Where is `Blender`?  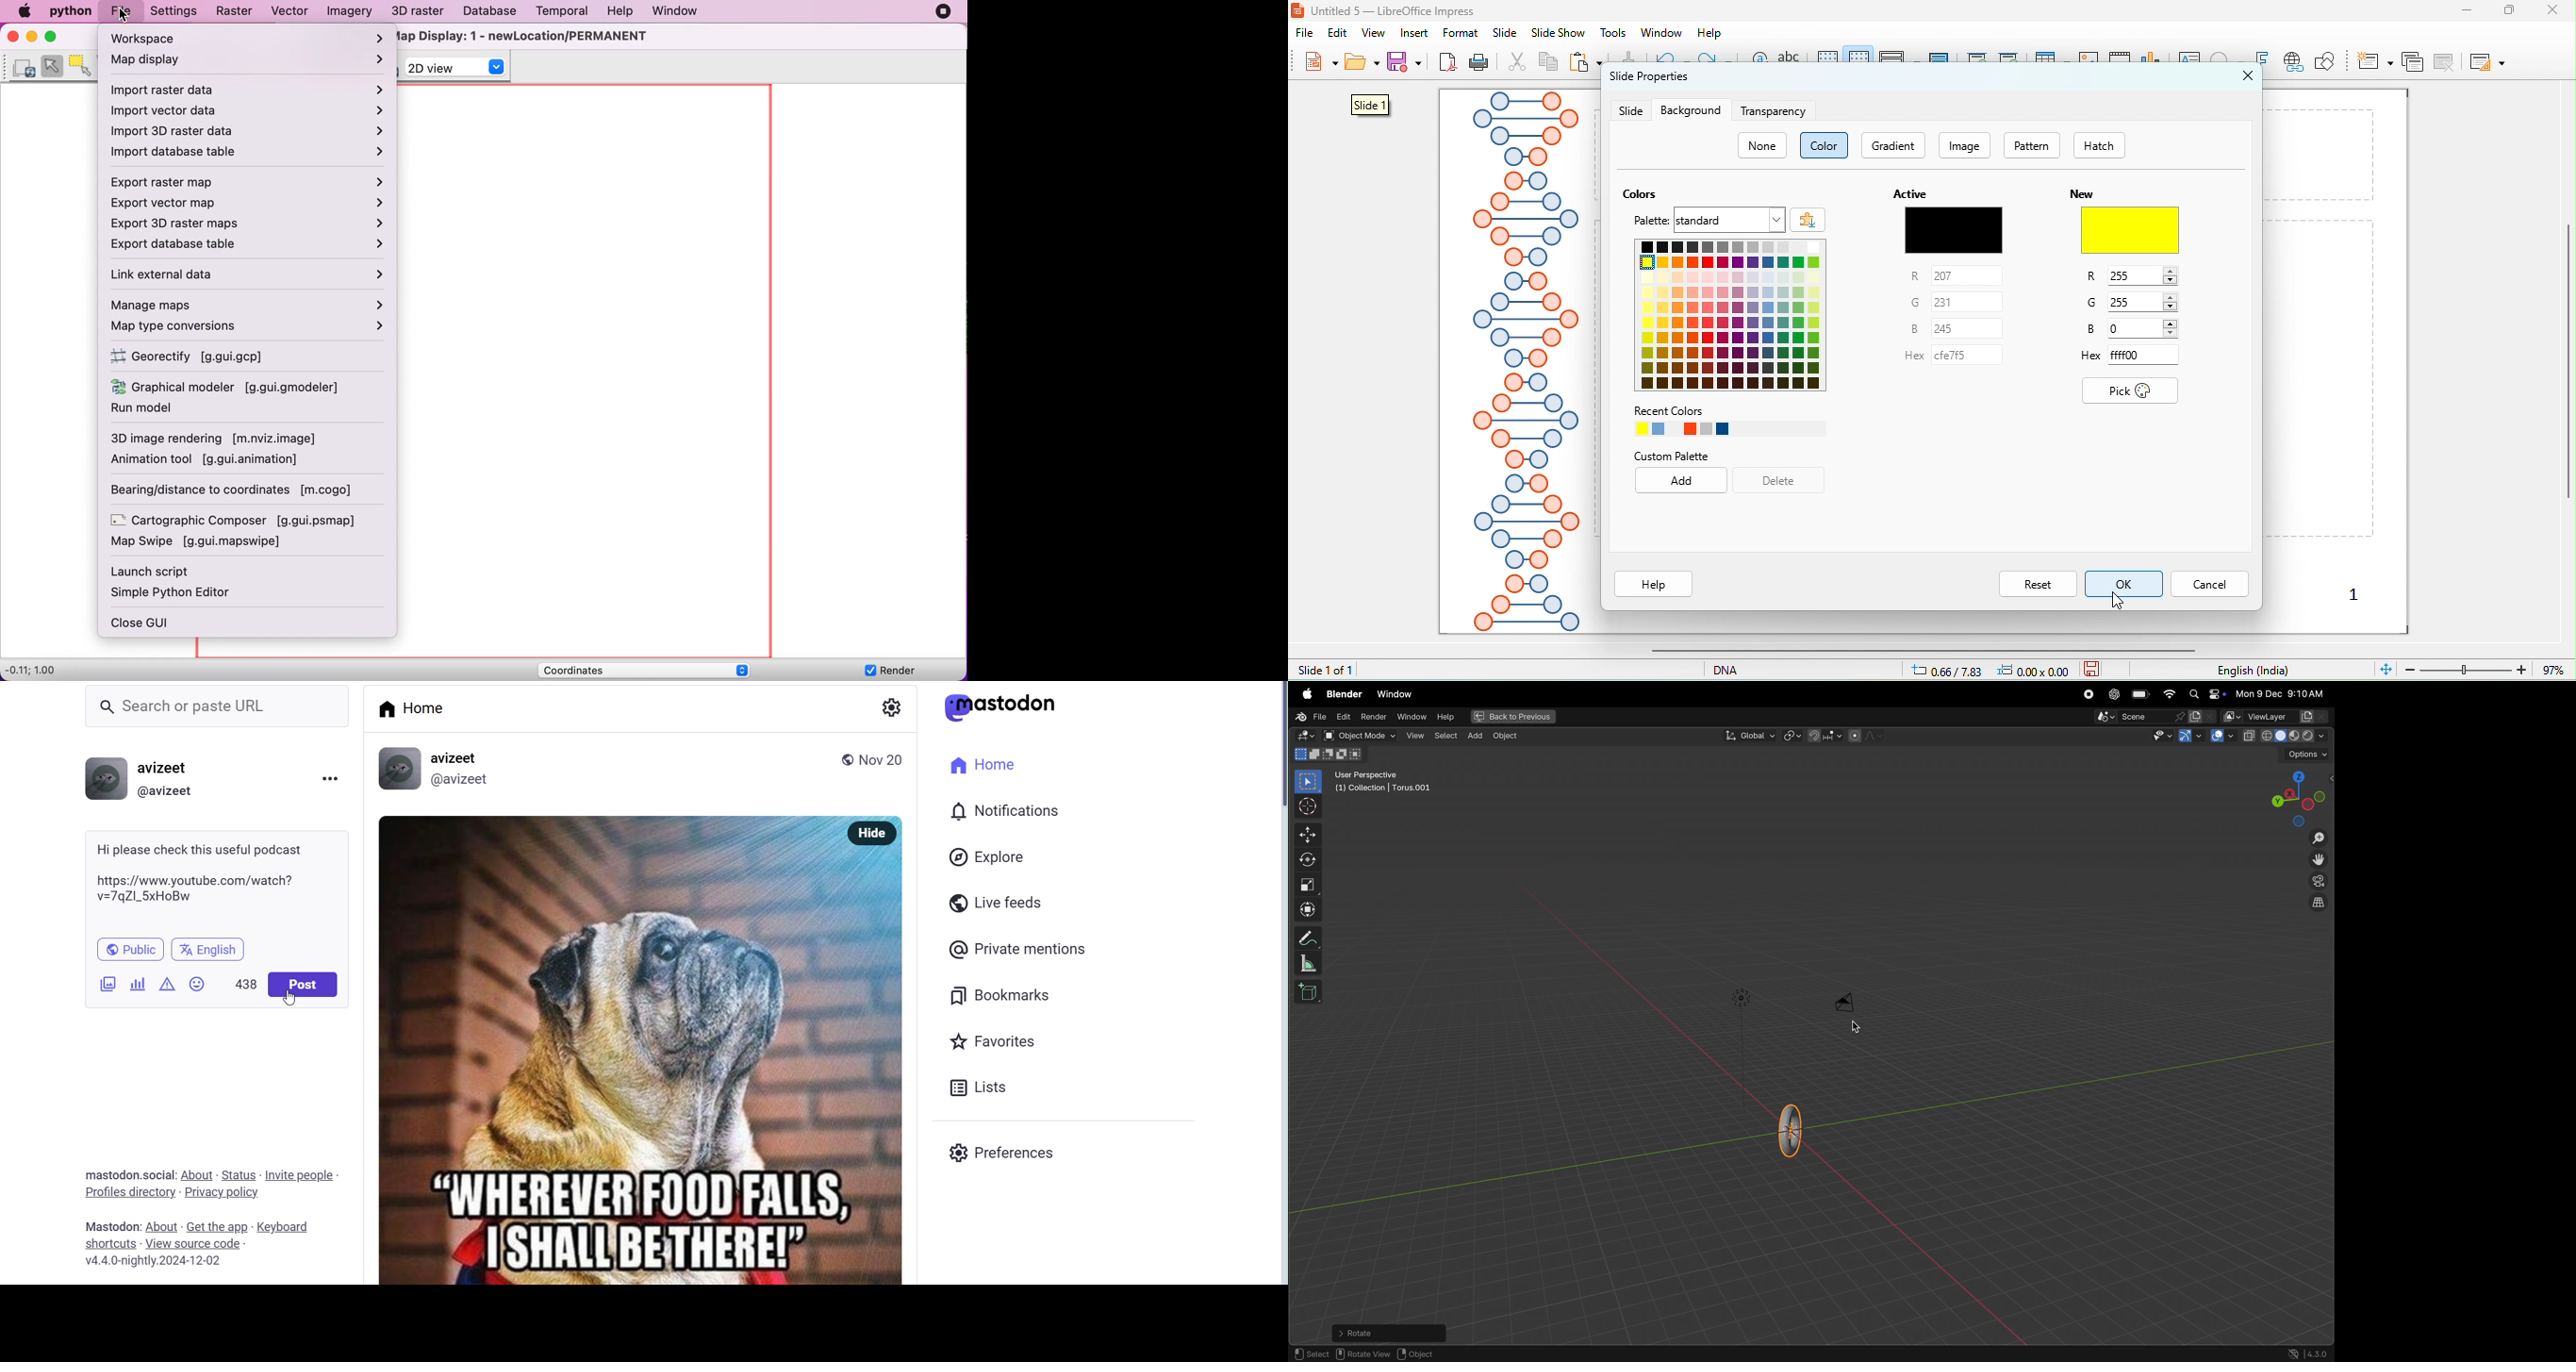 Blender is located at coordinates (1342, 693).